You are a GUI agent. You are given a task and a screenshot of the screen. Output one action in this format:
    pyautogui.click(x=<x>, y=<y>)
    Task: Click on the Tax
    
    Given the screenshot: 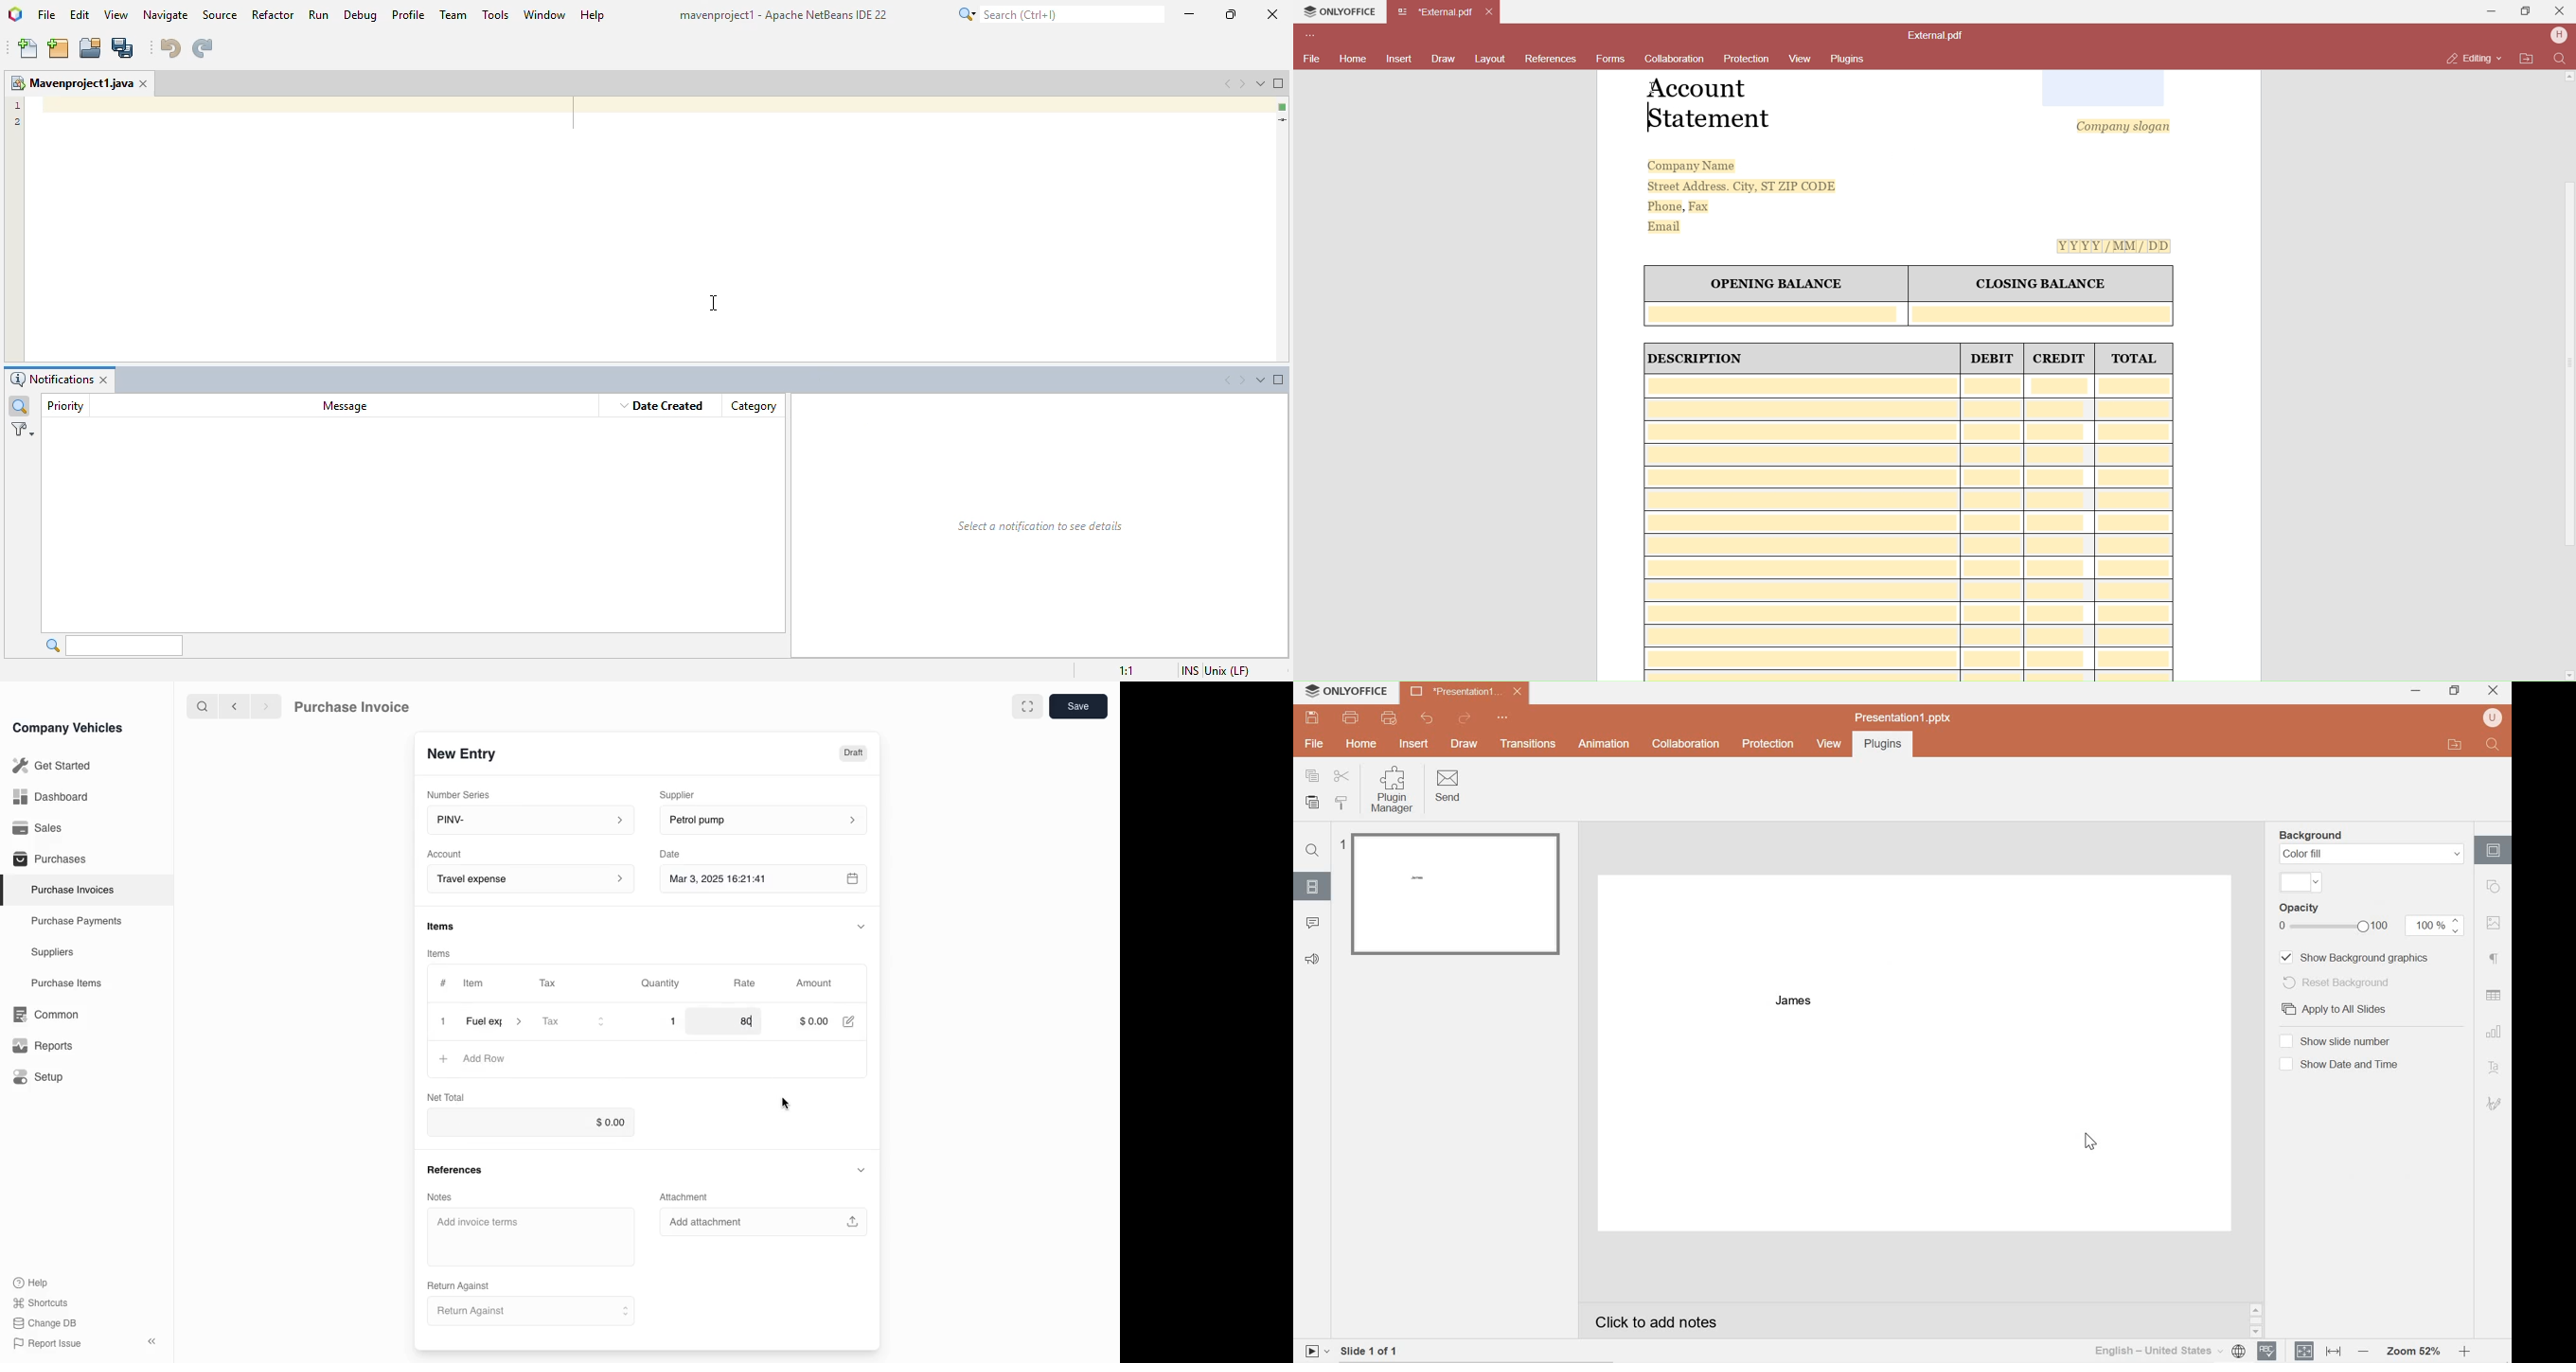 What is the action you would take?
    pyautogui.click(x=555, y=984)
    